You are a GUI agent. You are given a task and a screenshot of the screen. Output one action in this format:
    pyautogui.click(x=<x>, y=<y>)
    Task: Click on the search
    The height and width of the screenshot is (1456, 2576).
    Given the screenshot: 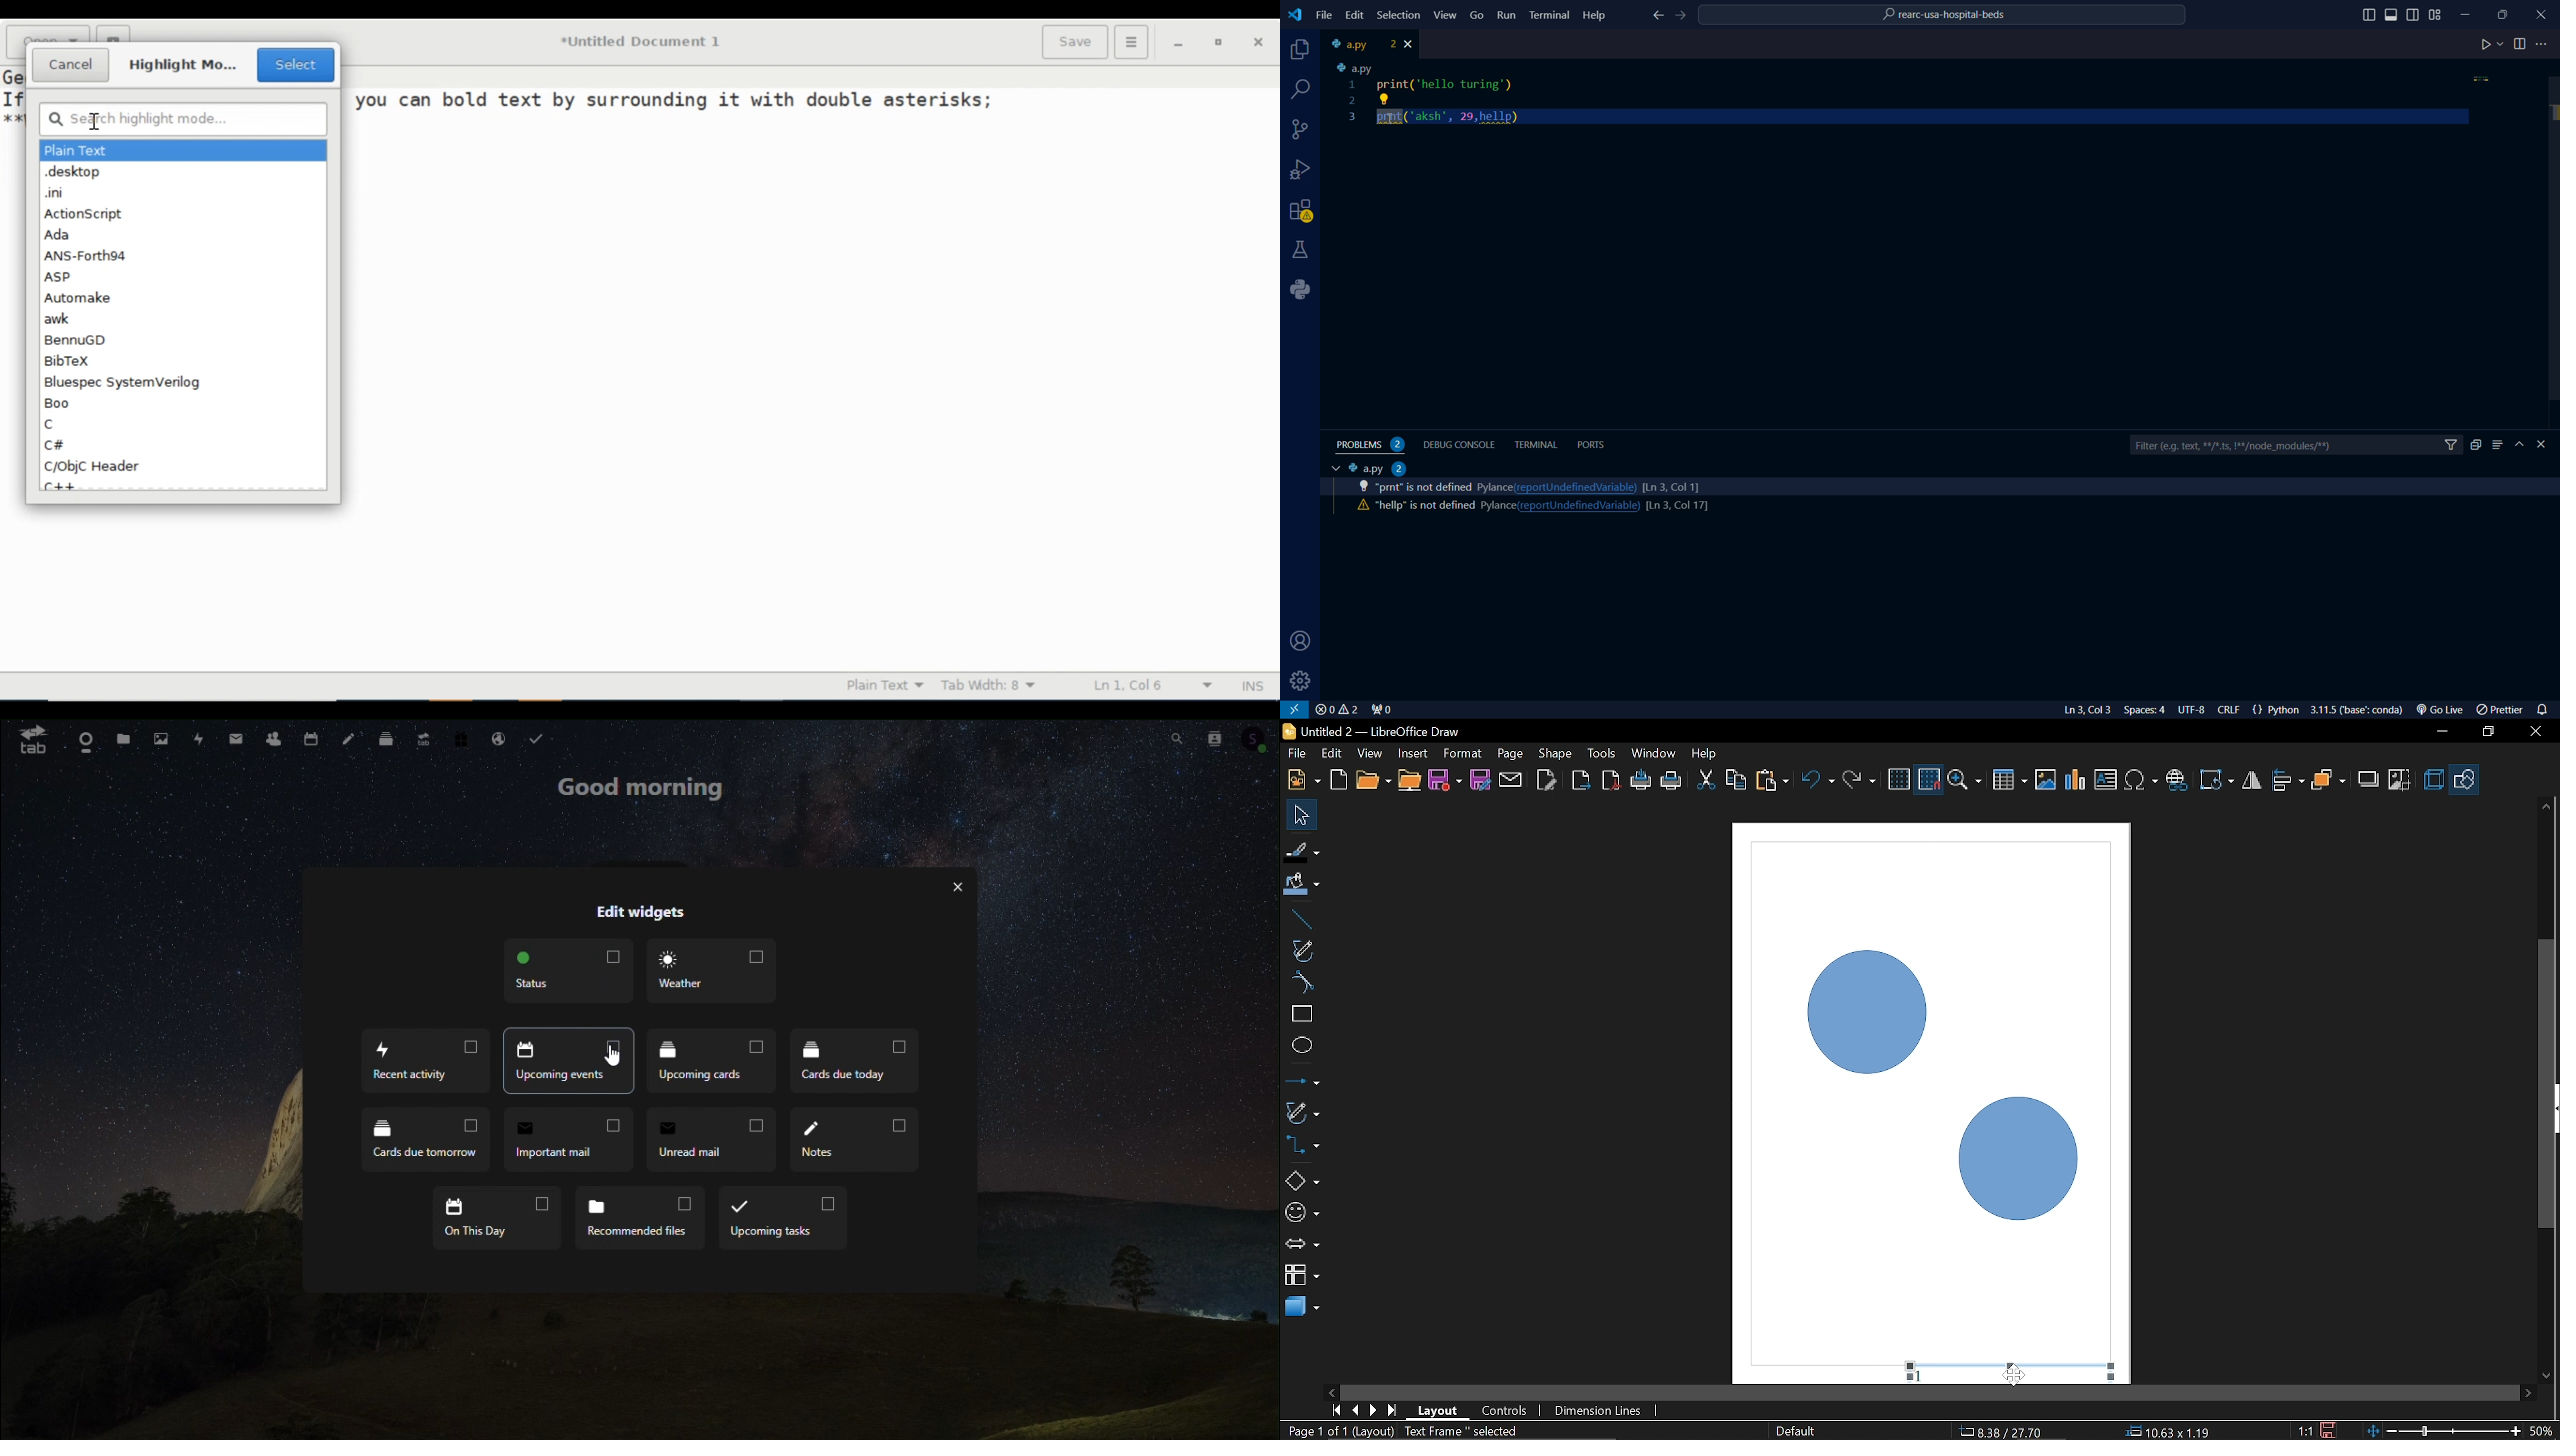 What is the action you would take?
    pyautogui.click(x=1302, y=89)
    